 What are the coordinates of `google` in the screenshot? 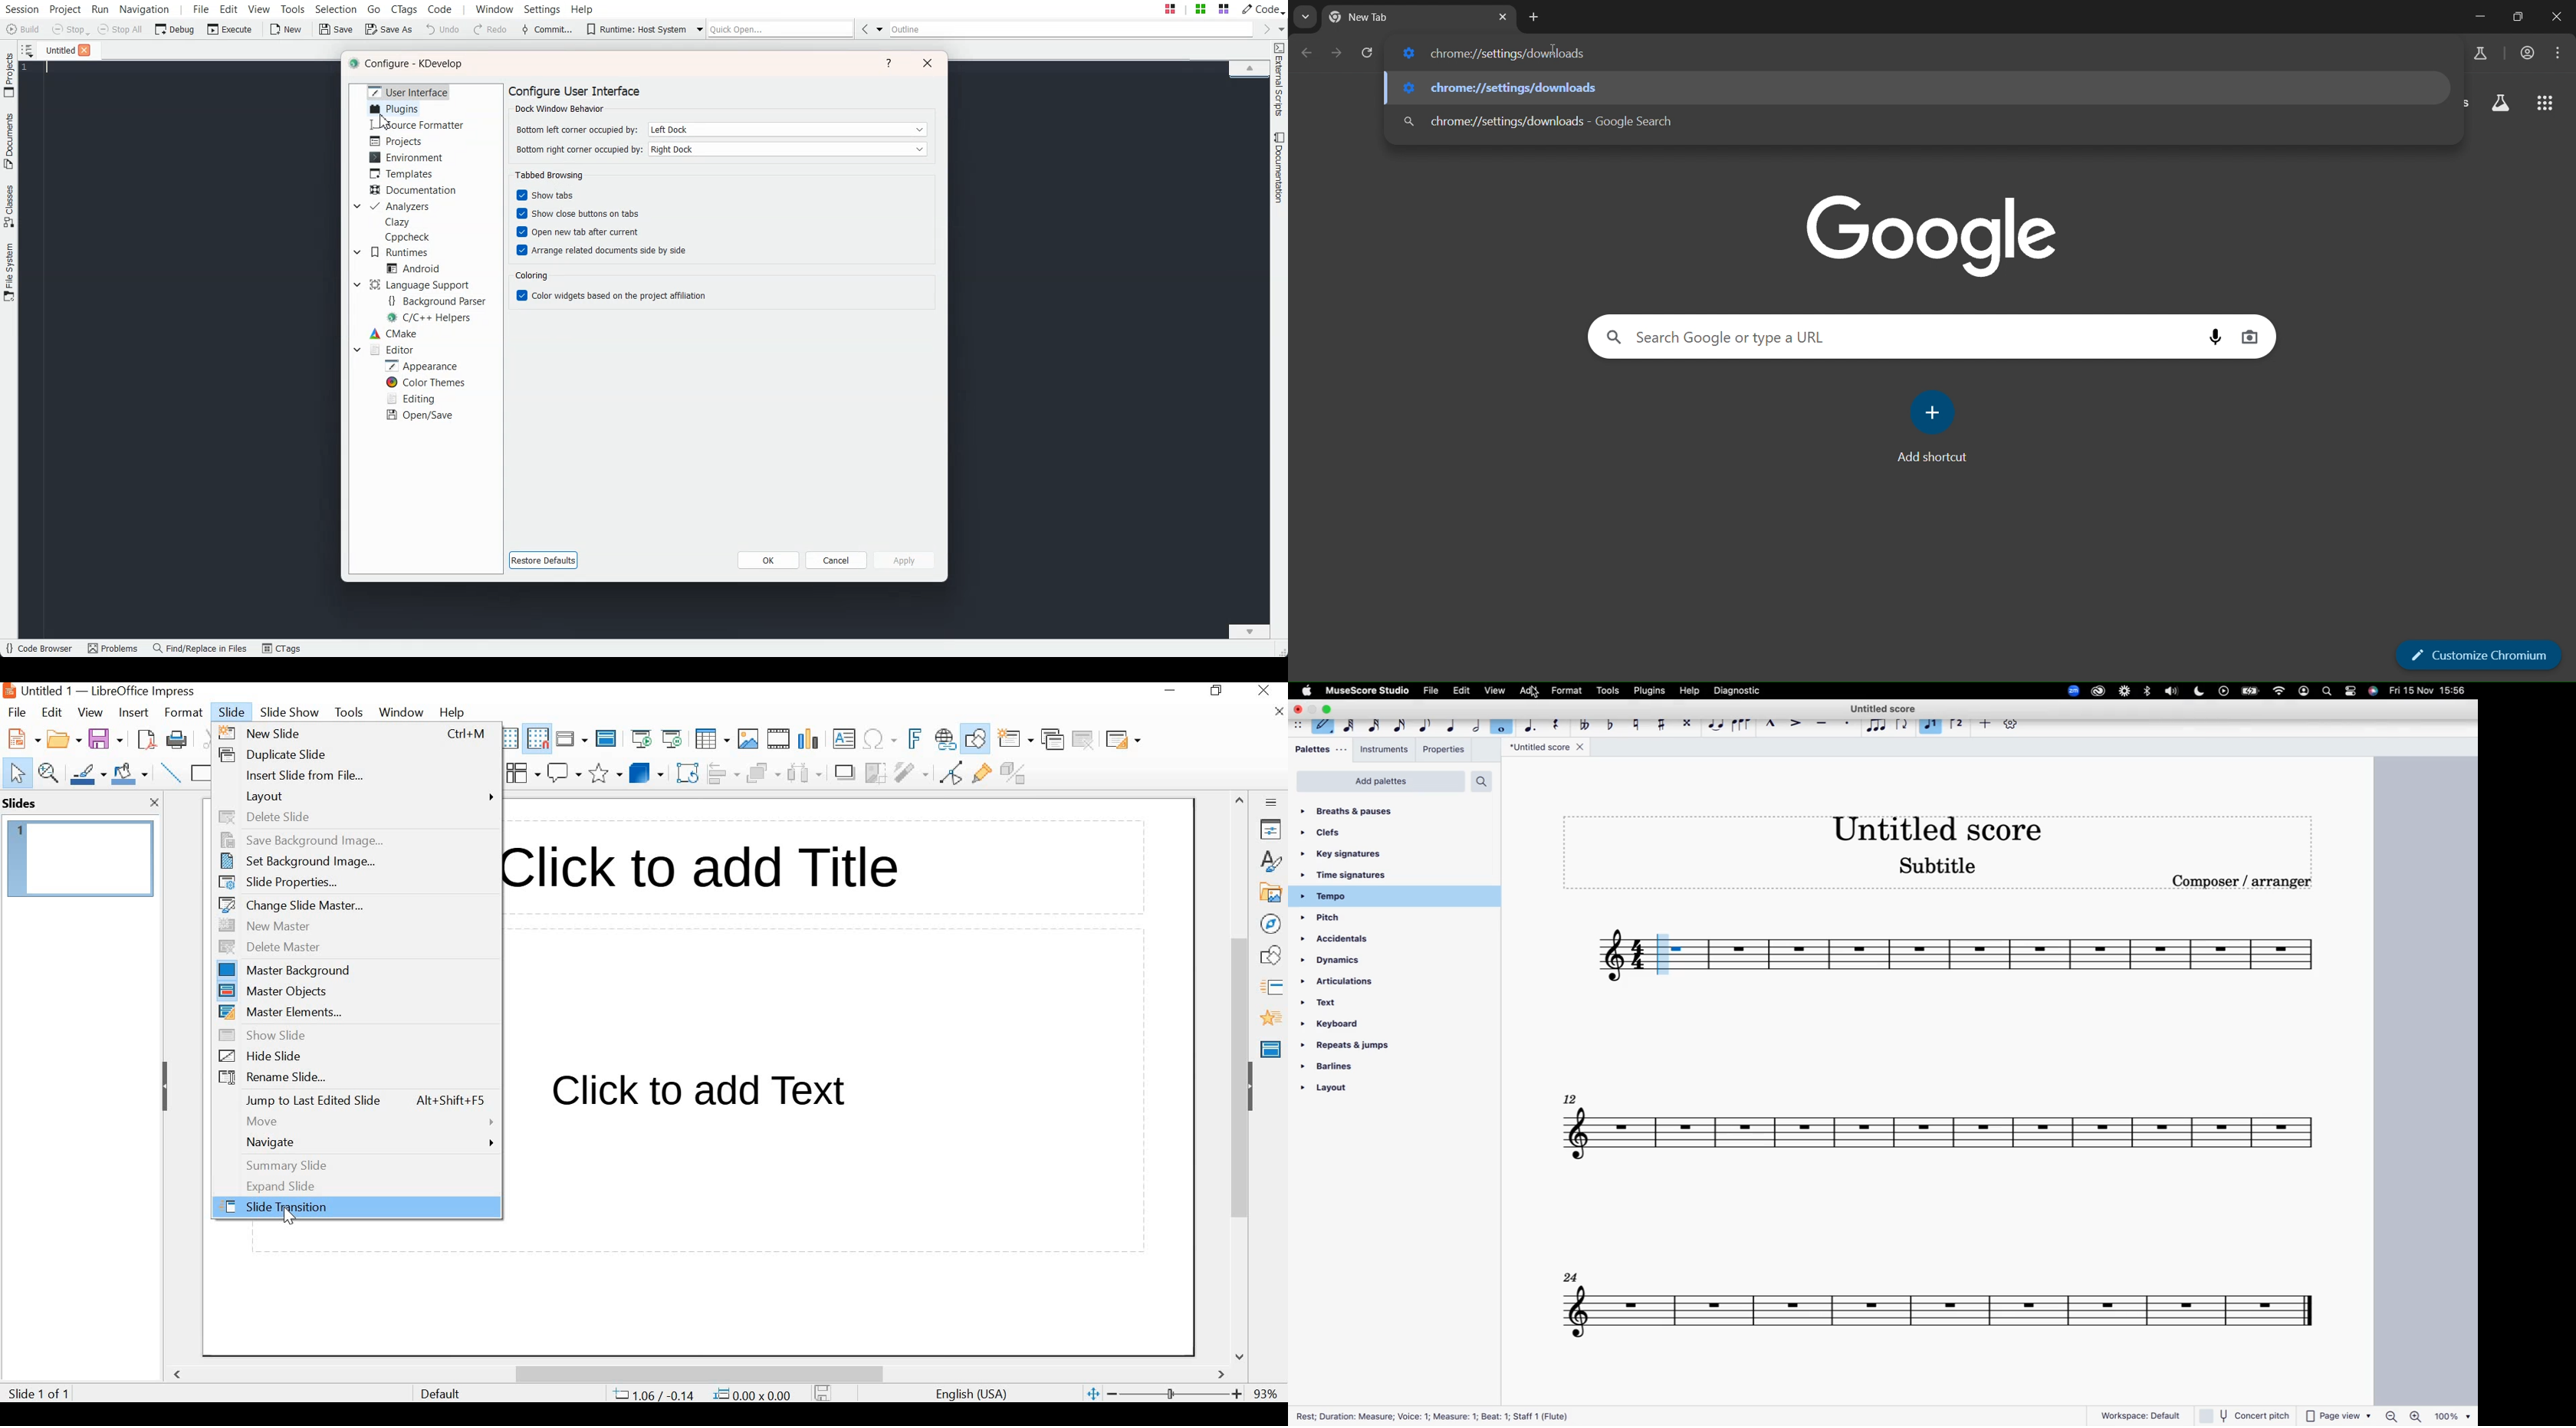 It's located at (1929, 233).